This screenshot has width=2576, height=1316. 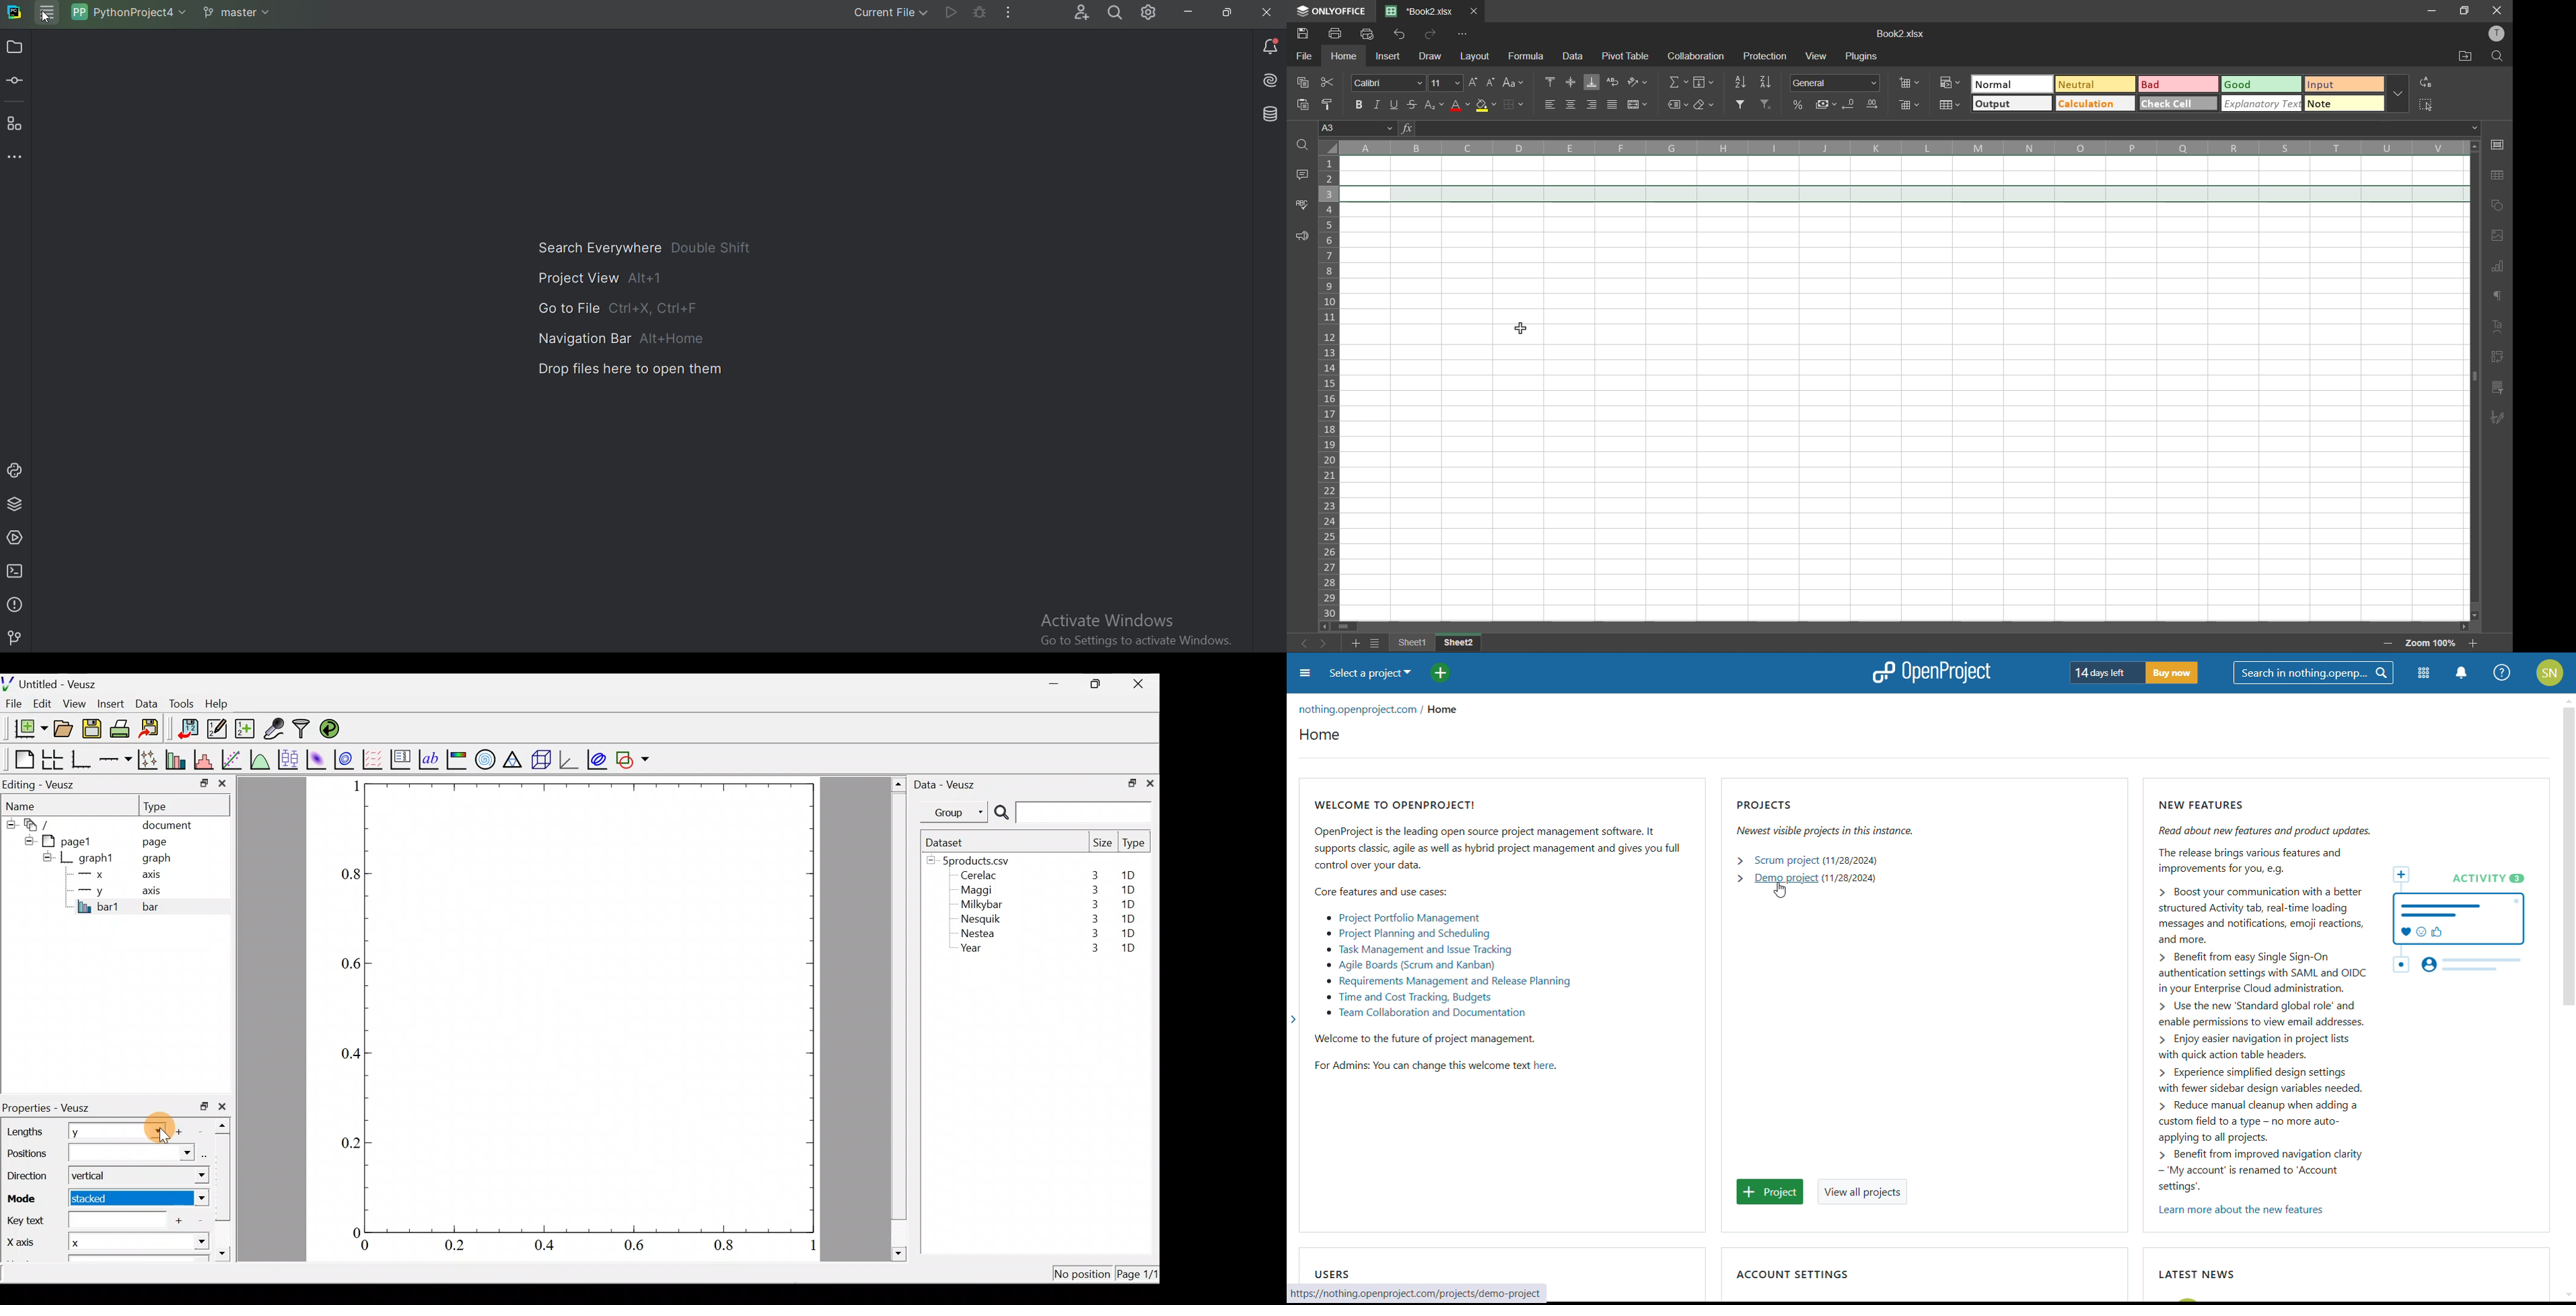 What do you see at coordinates (2098, 84) in the screenshot?
I see `neutral` at bounding box center [2098, 84].